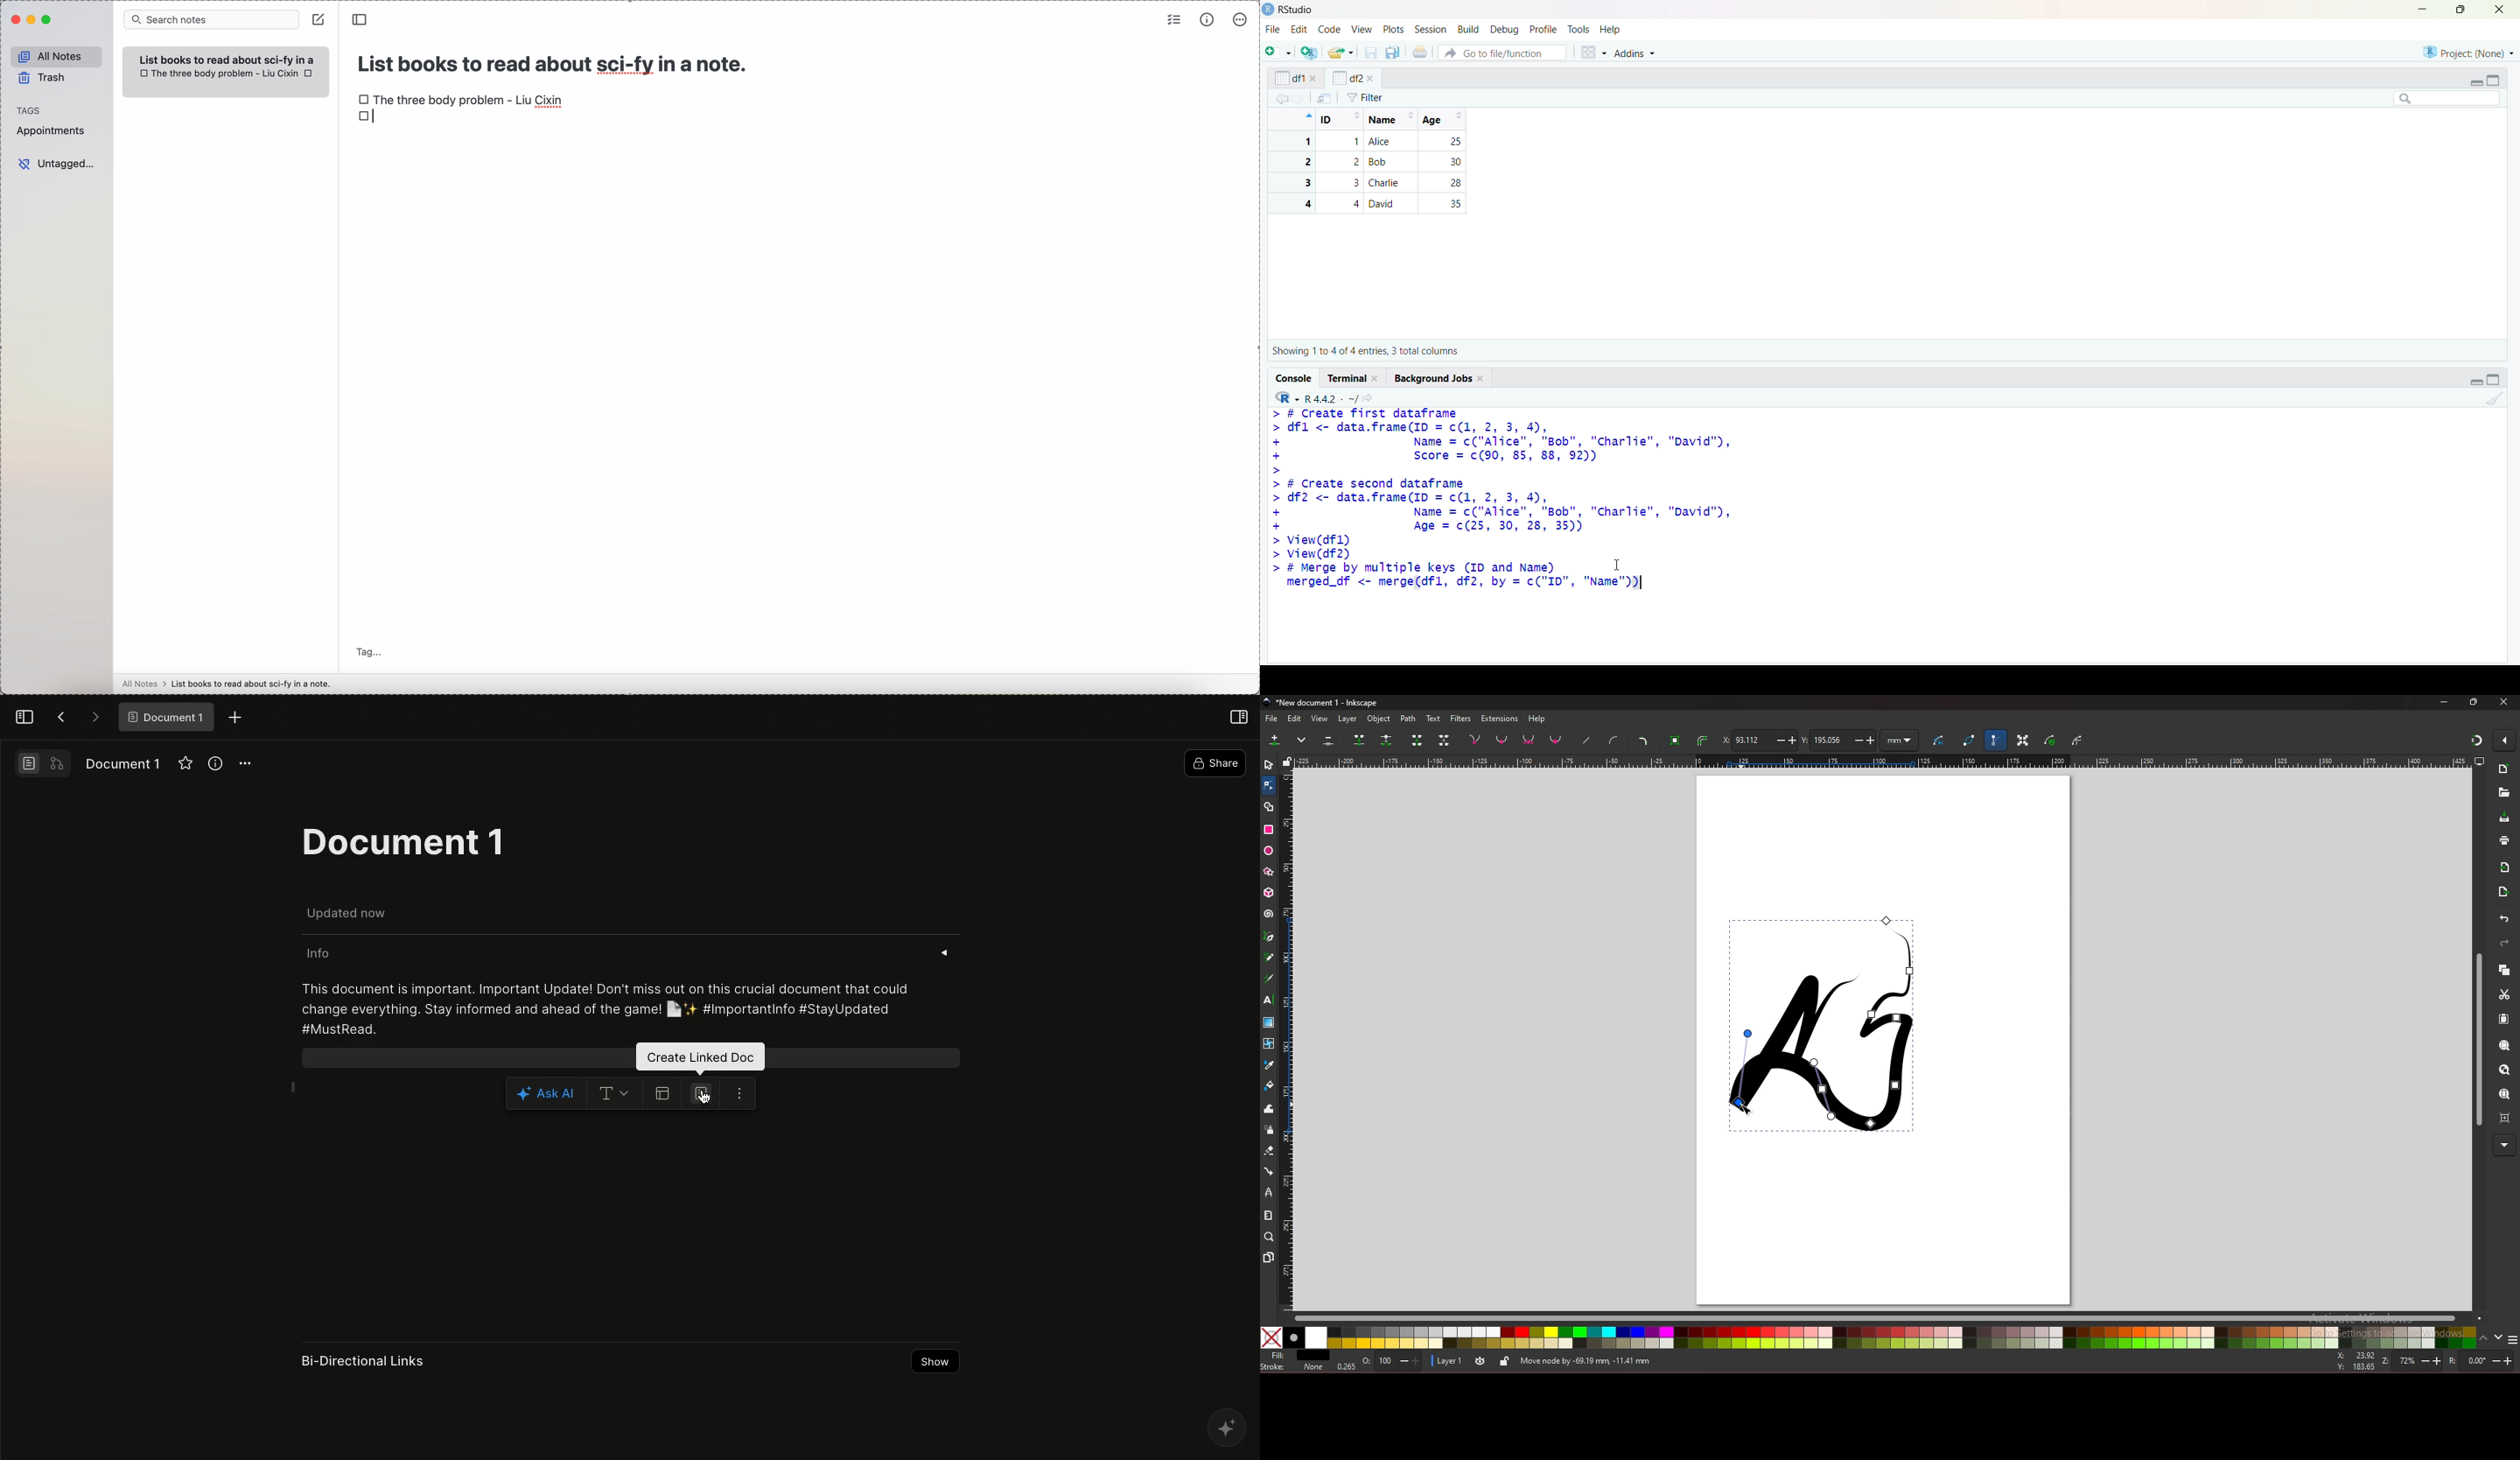 The width and height of the screenshot is (2520, 1484). What do you see at coordinates (1281, 98) in the screenshot?
I see `backward` at bounding box center [1281, 98].